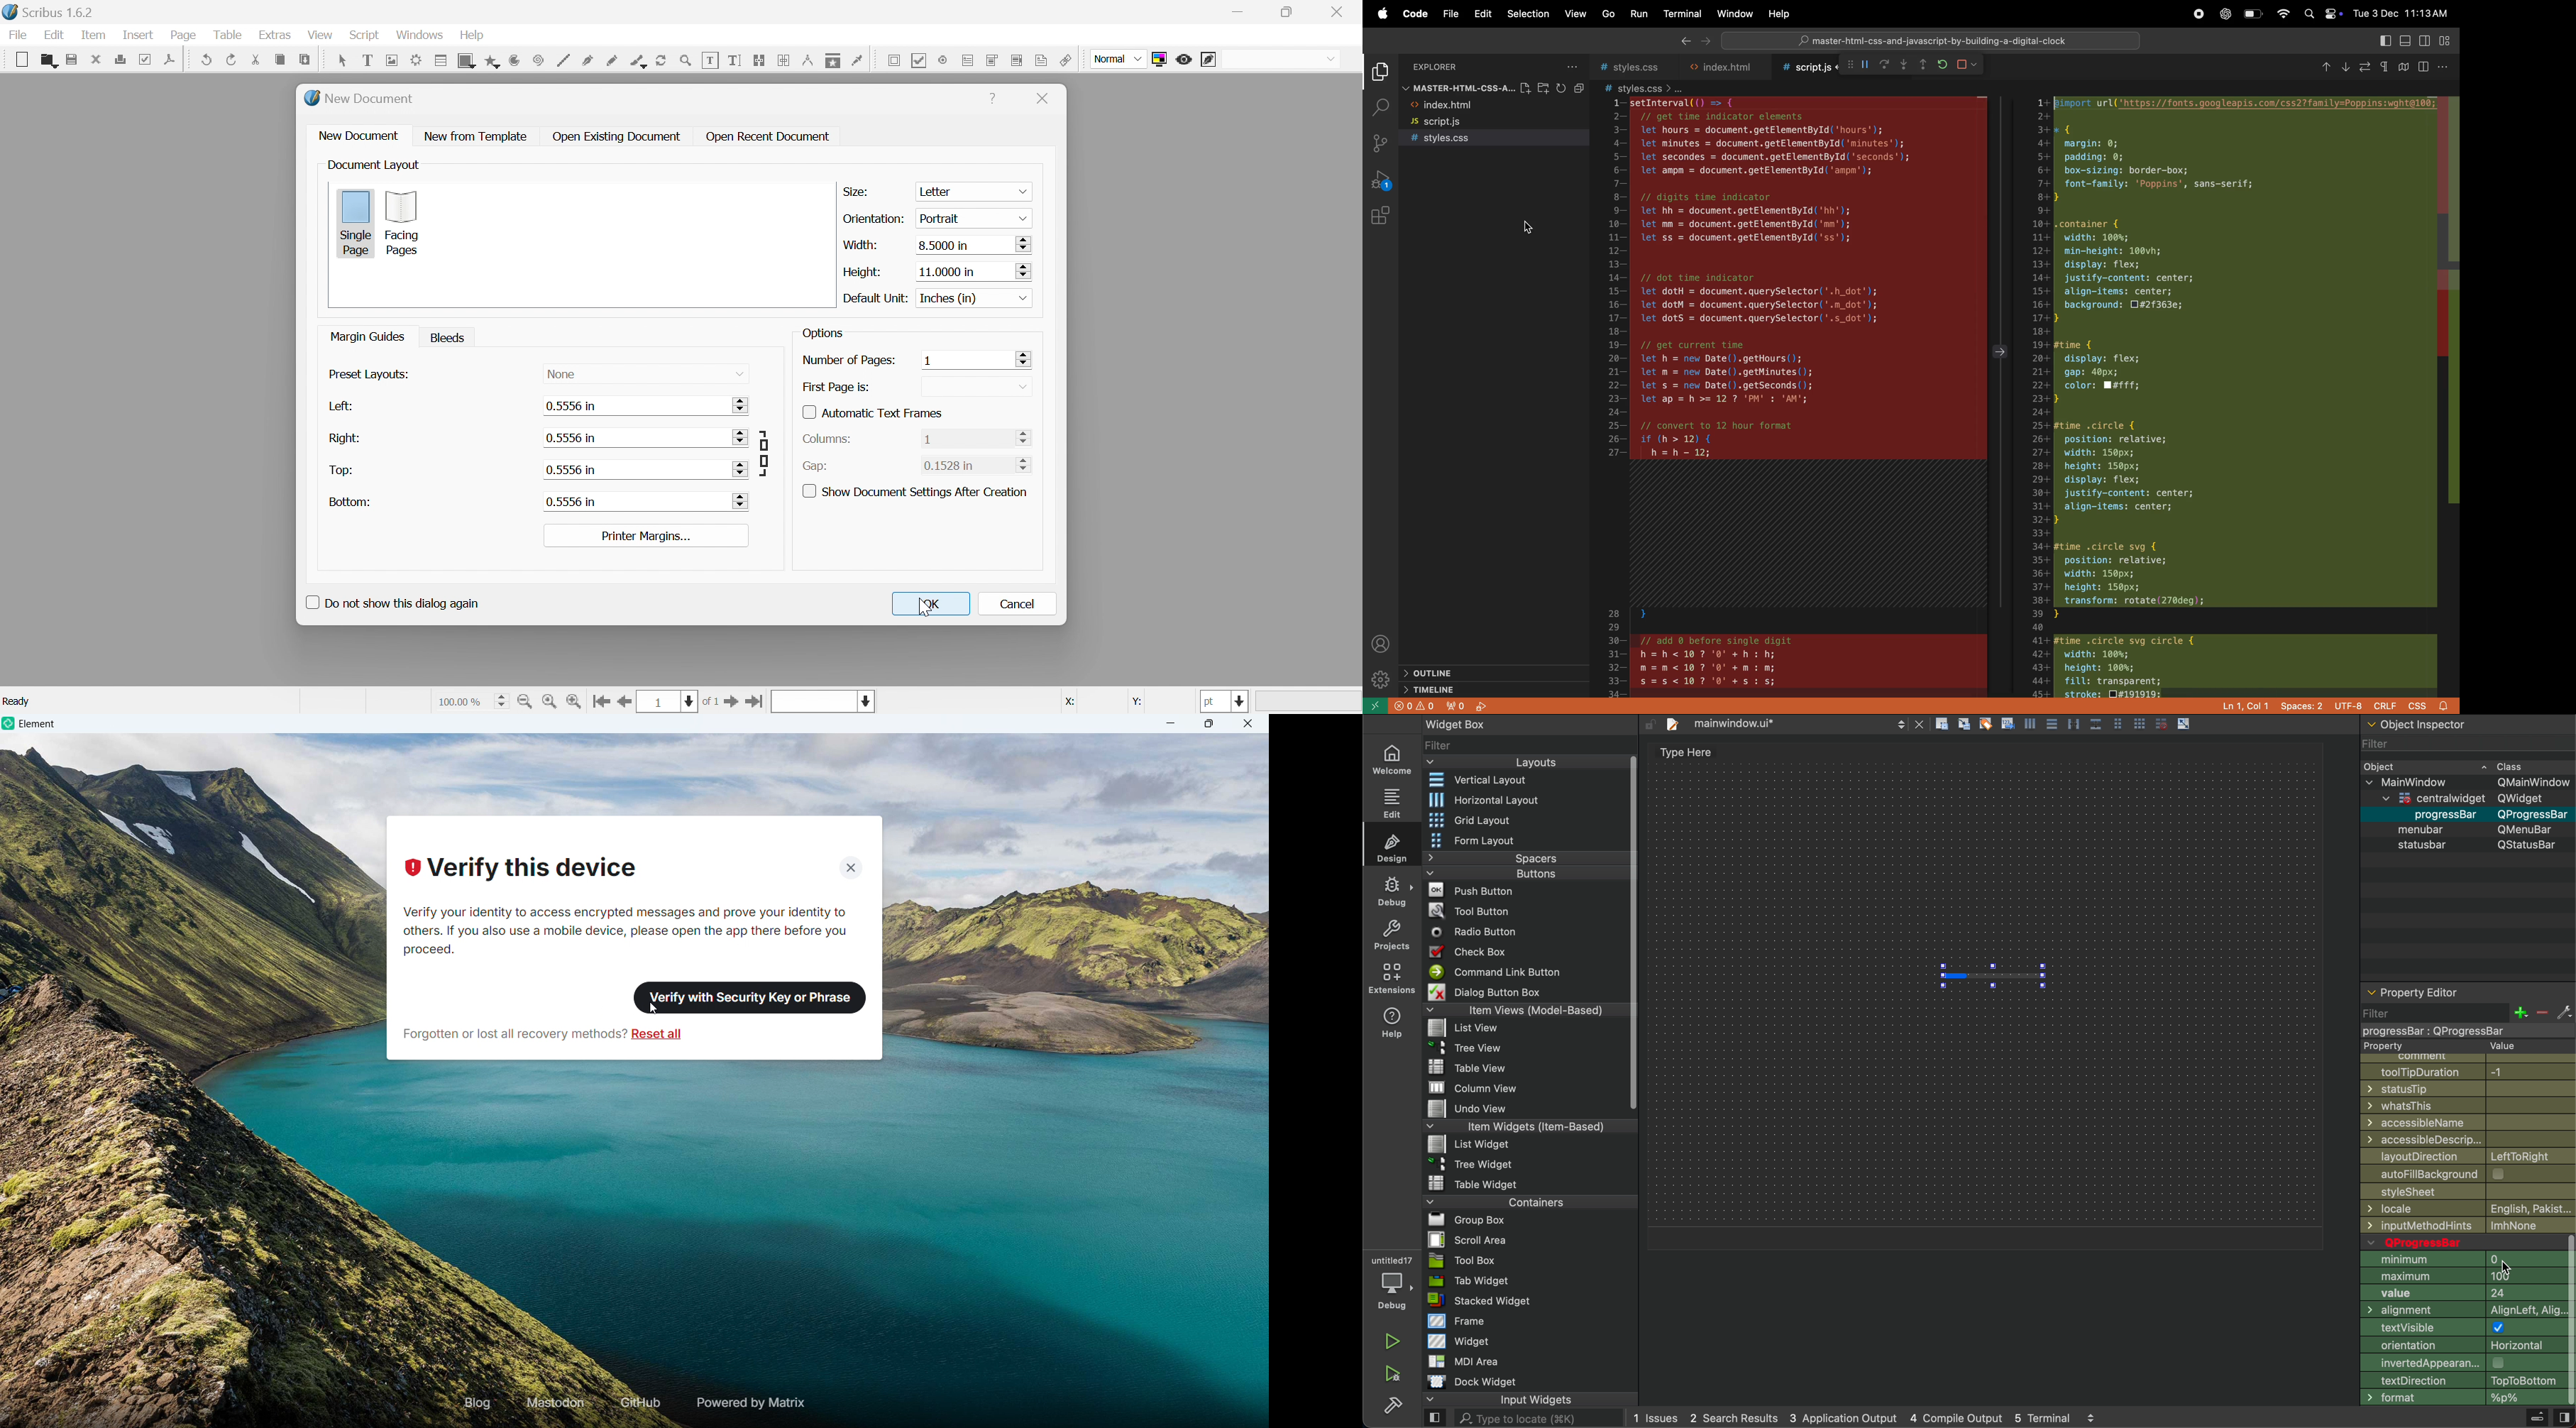  I want to click on save, so click(70, 60).